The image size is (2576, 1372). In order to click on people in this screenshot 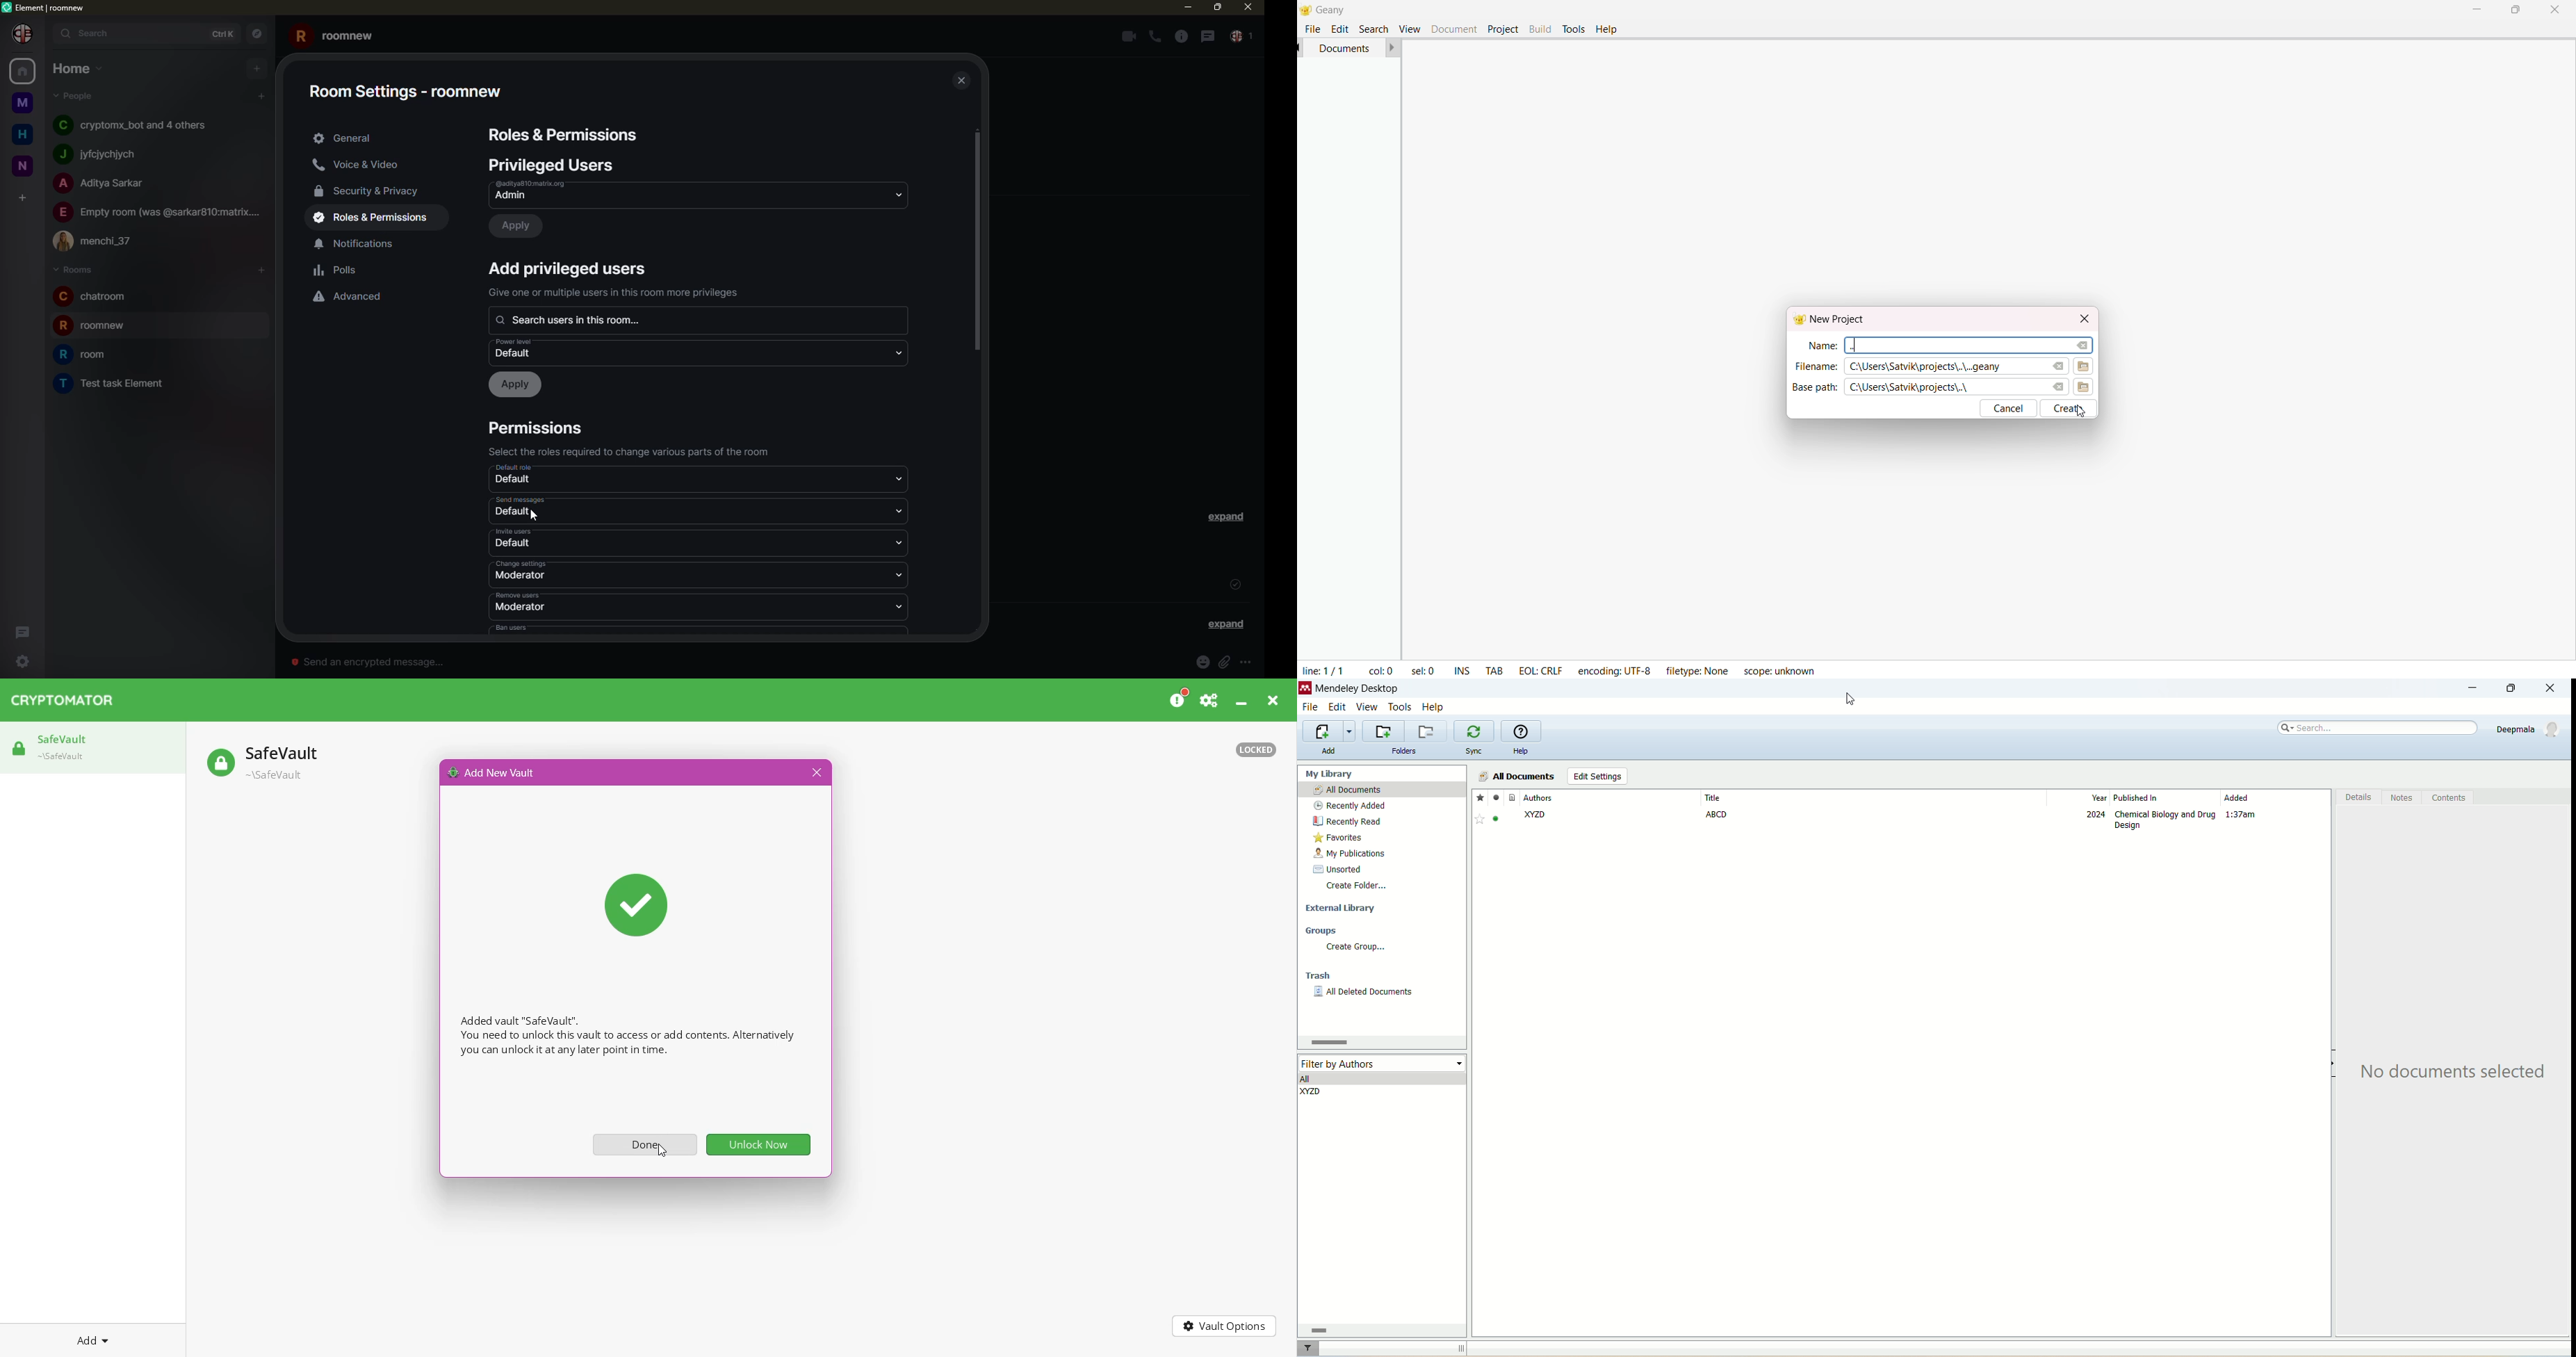, I will do `click(99, 241)`.